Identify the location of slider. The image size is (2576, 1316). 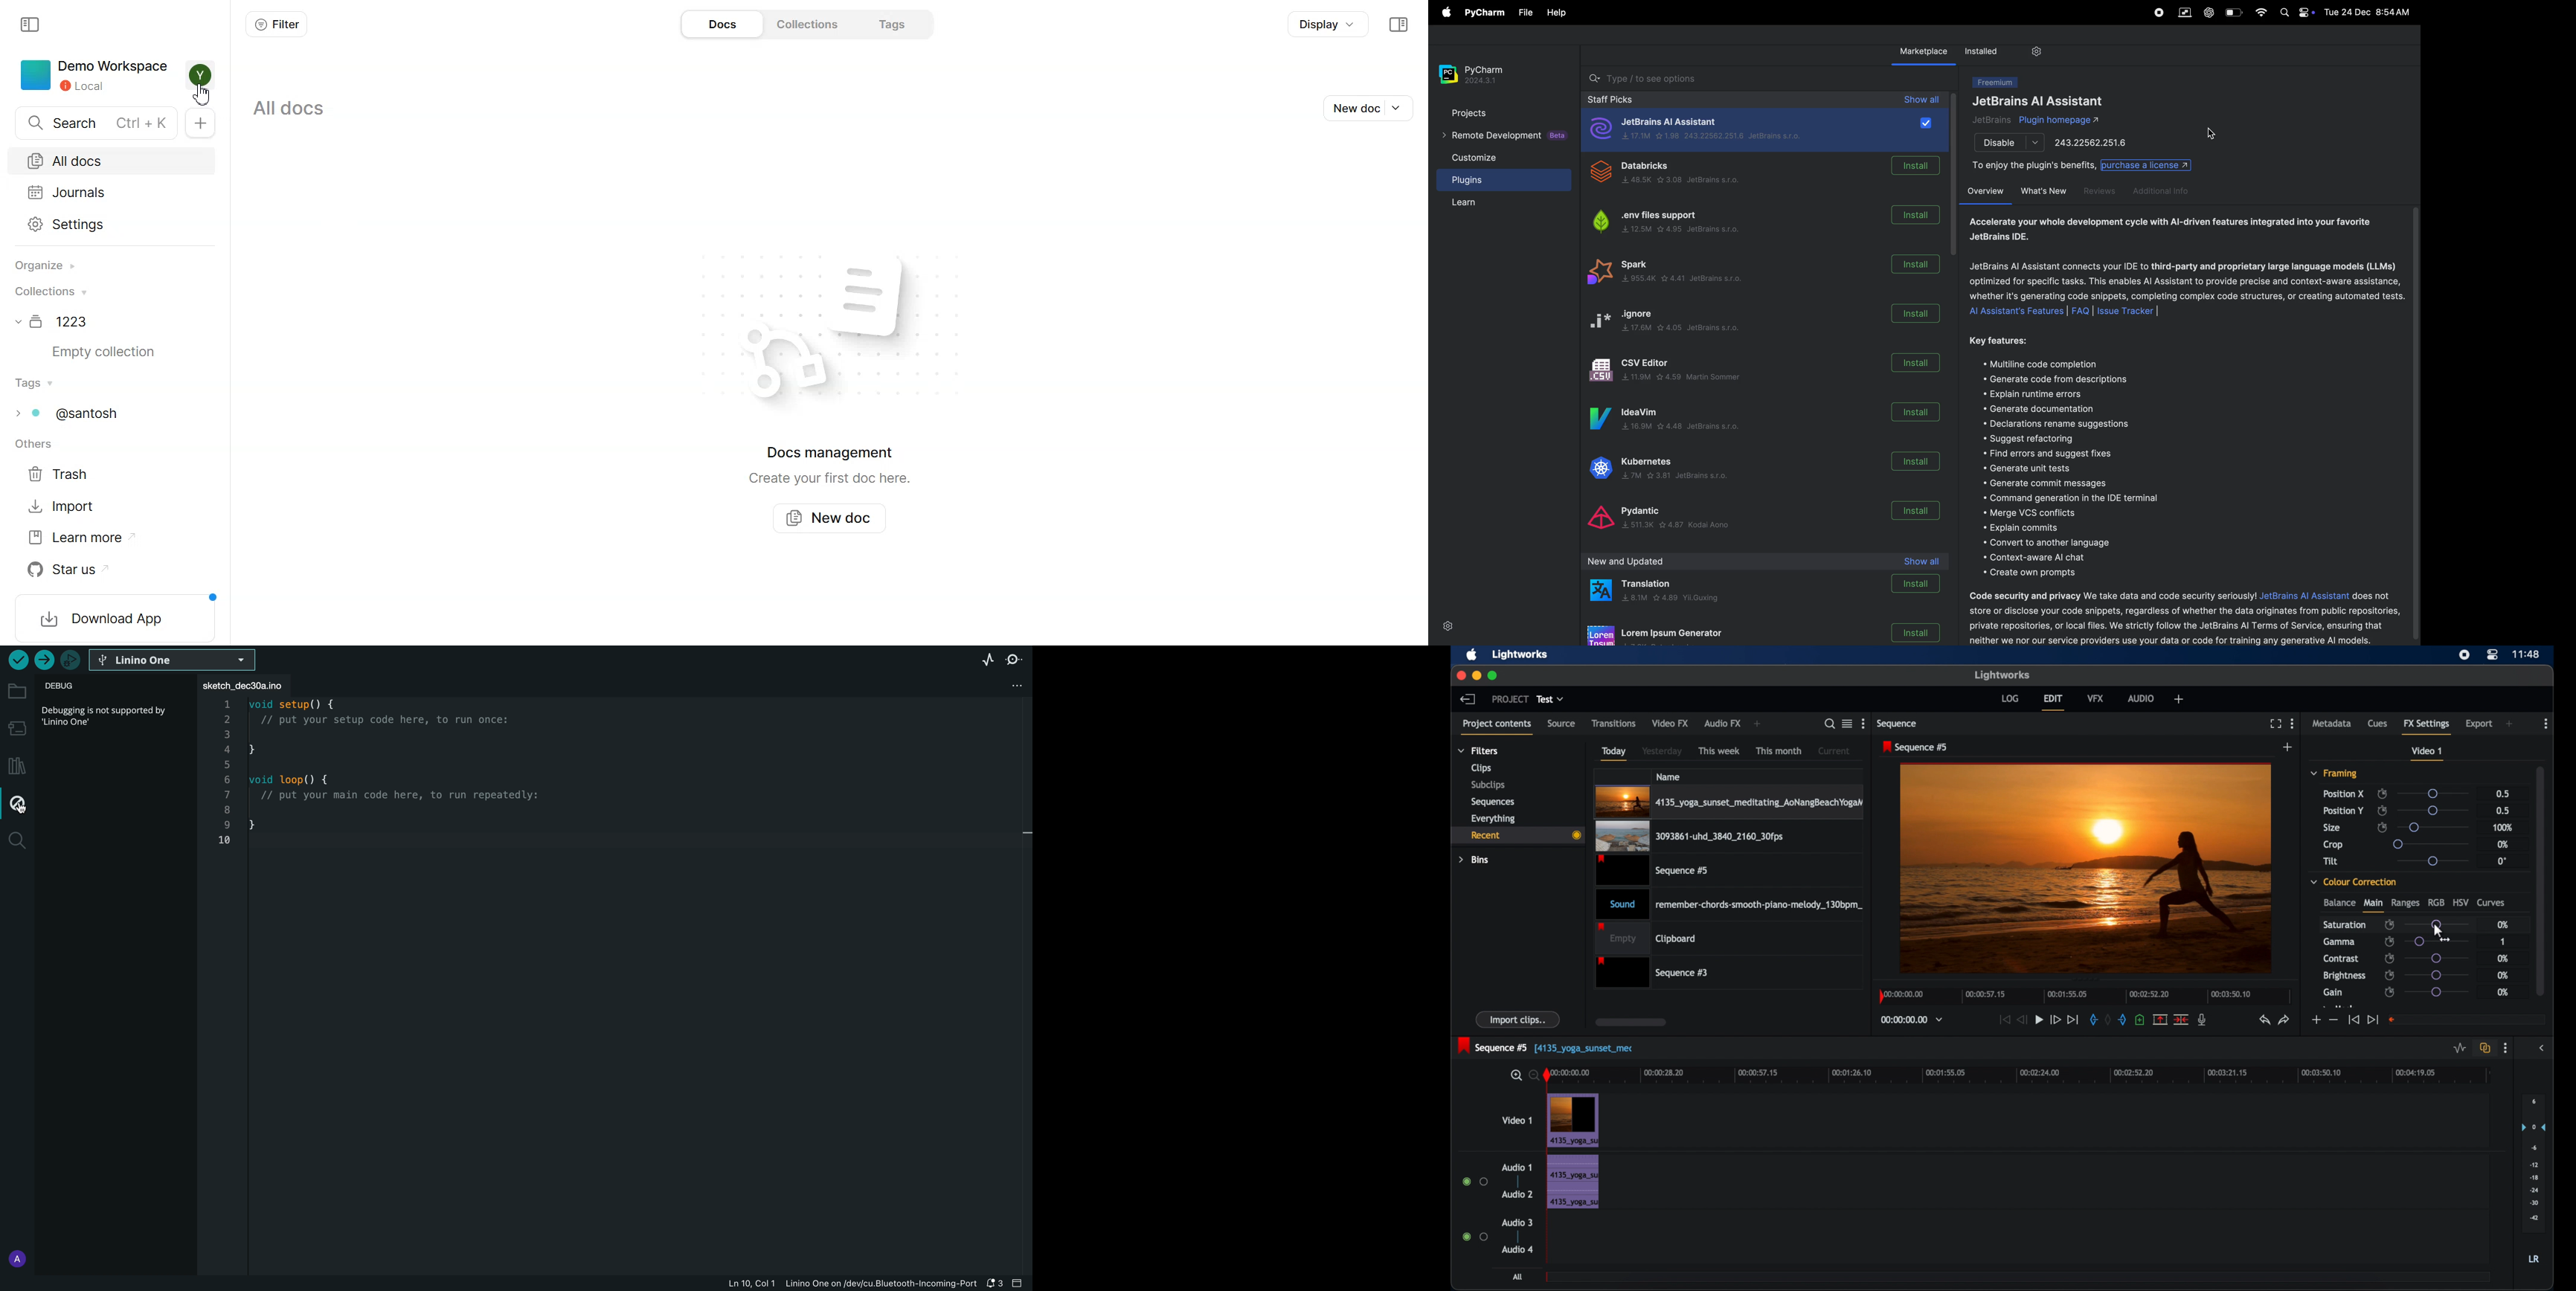
(2436, 924).